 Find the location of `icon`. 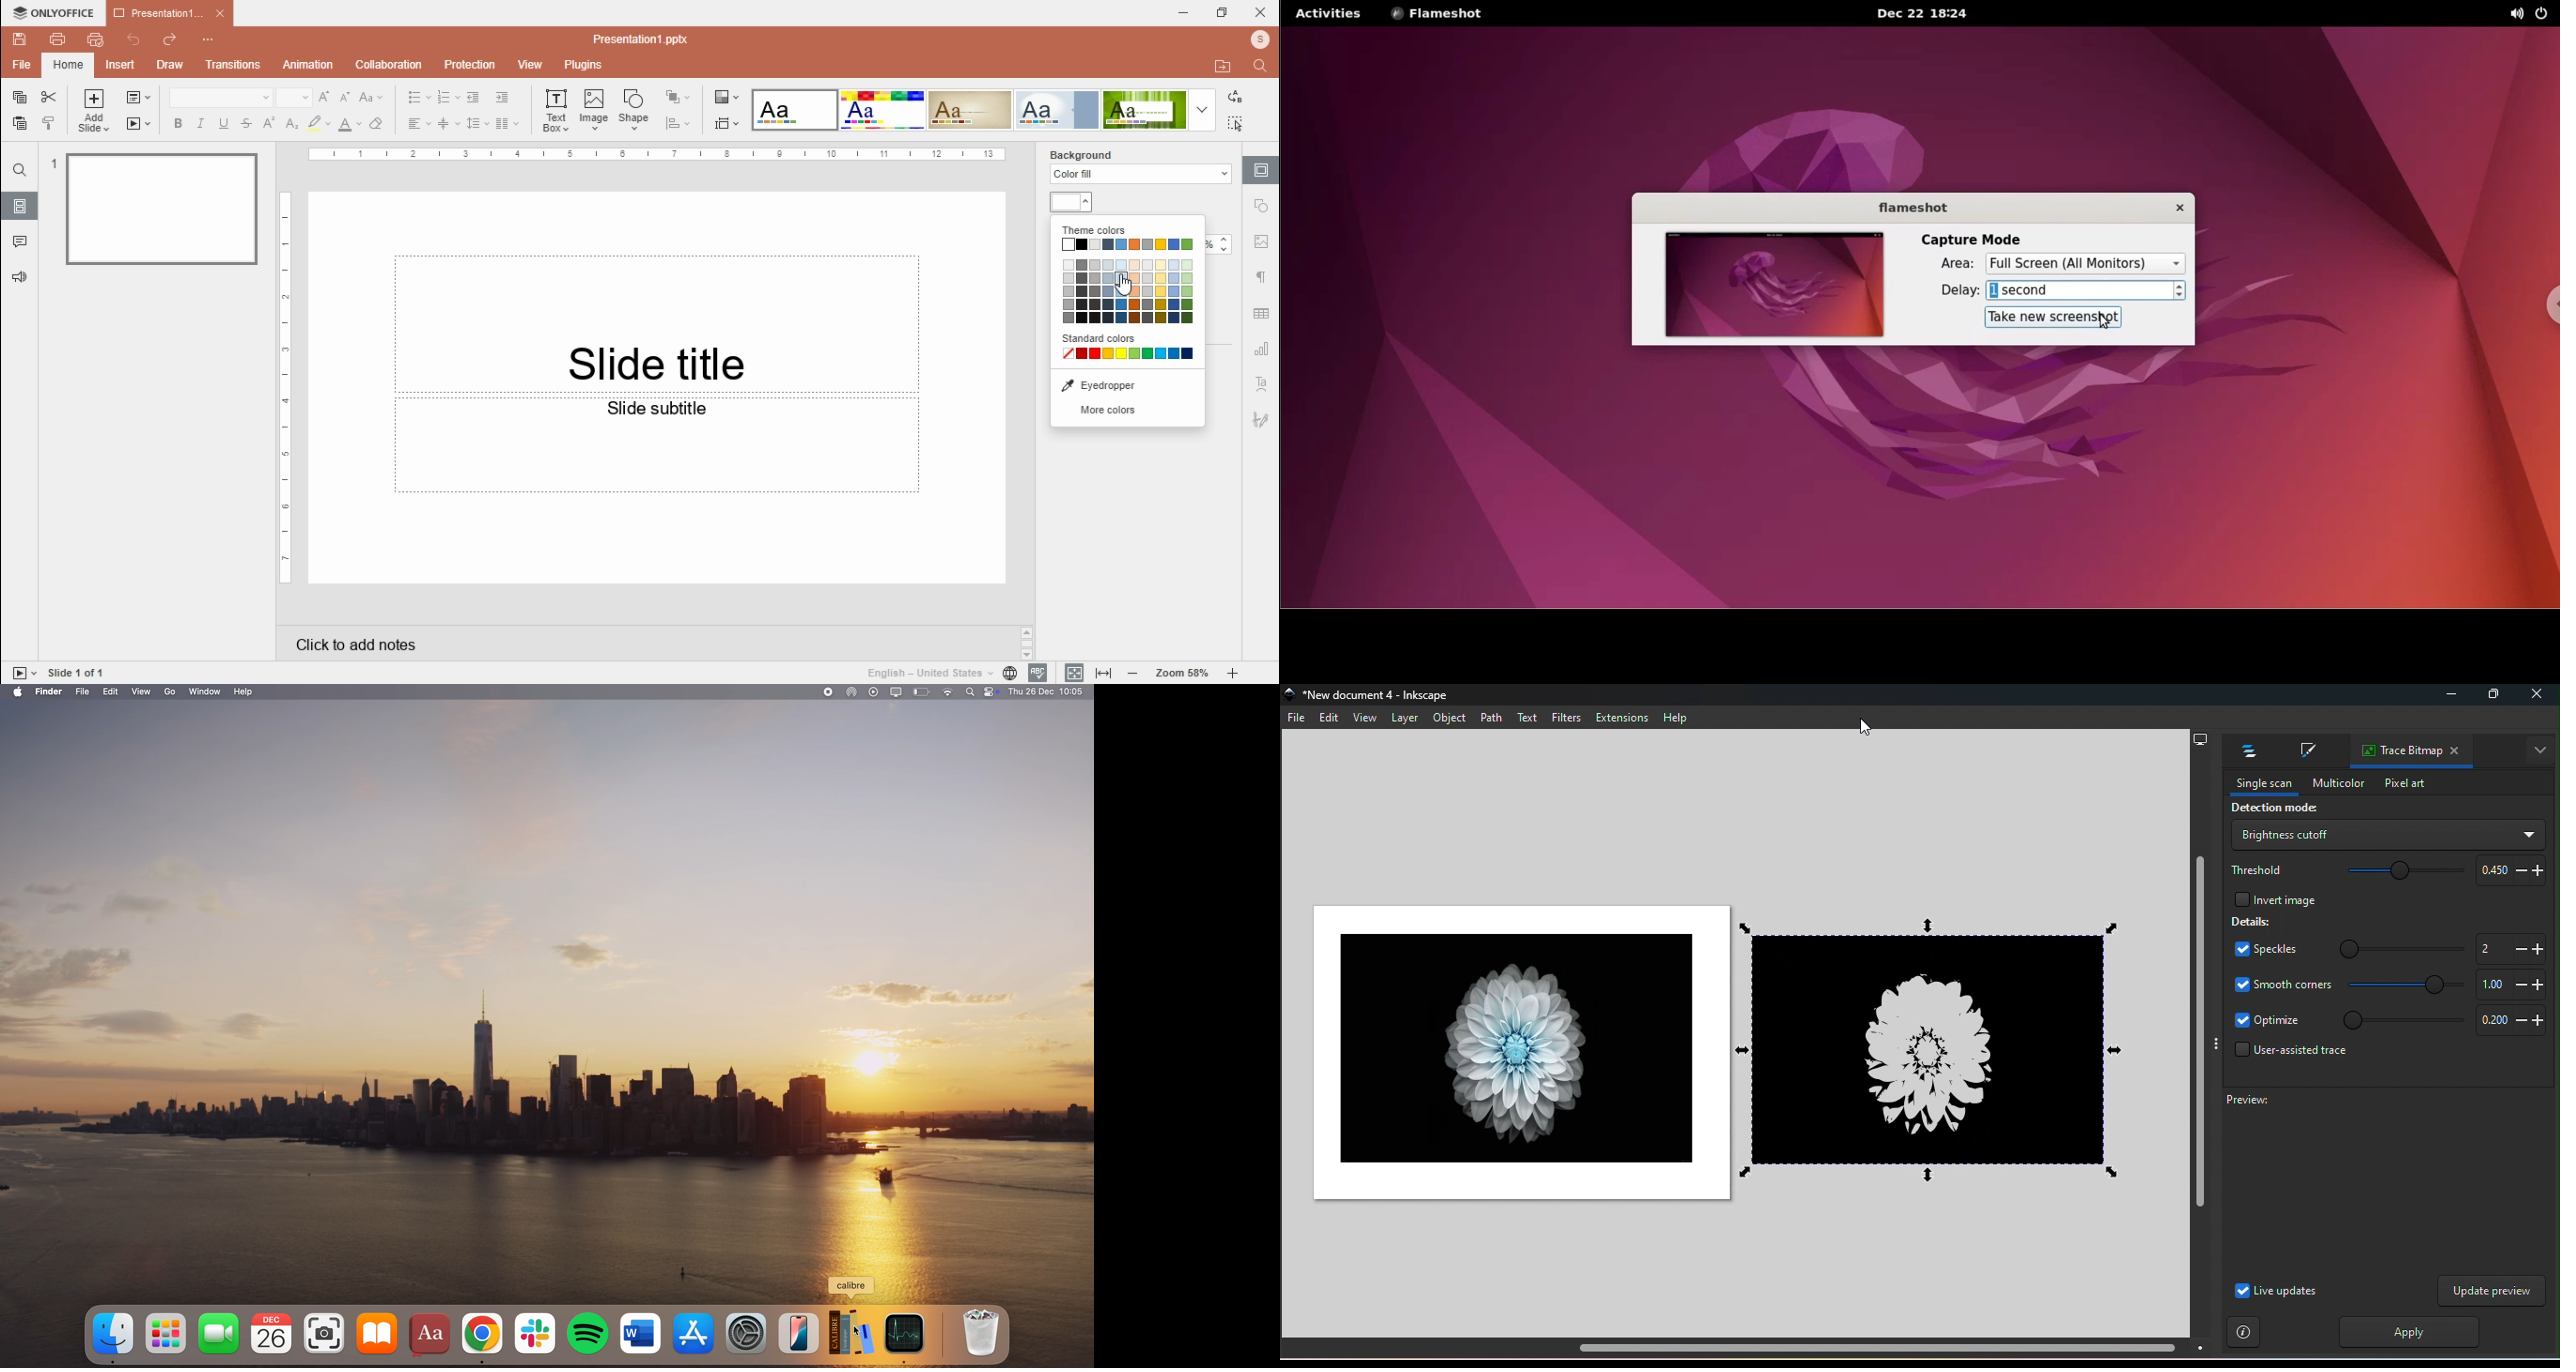

icon is located at coordinates (52, 12).